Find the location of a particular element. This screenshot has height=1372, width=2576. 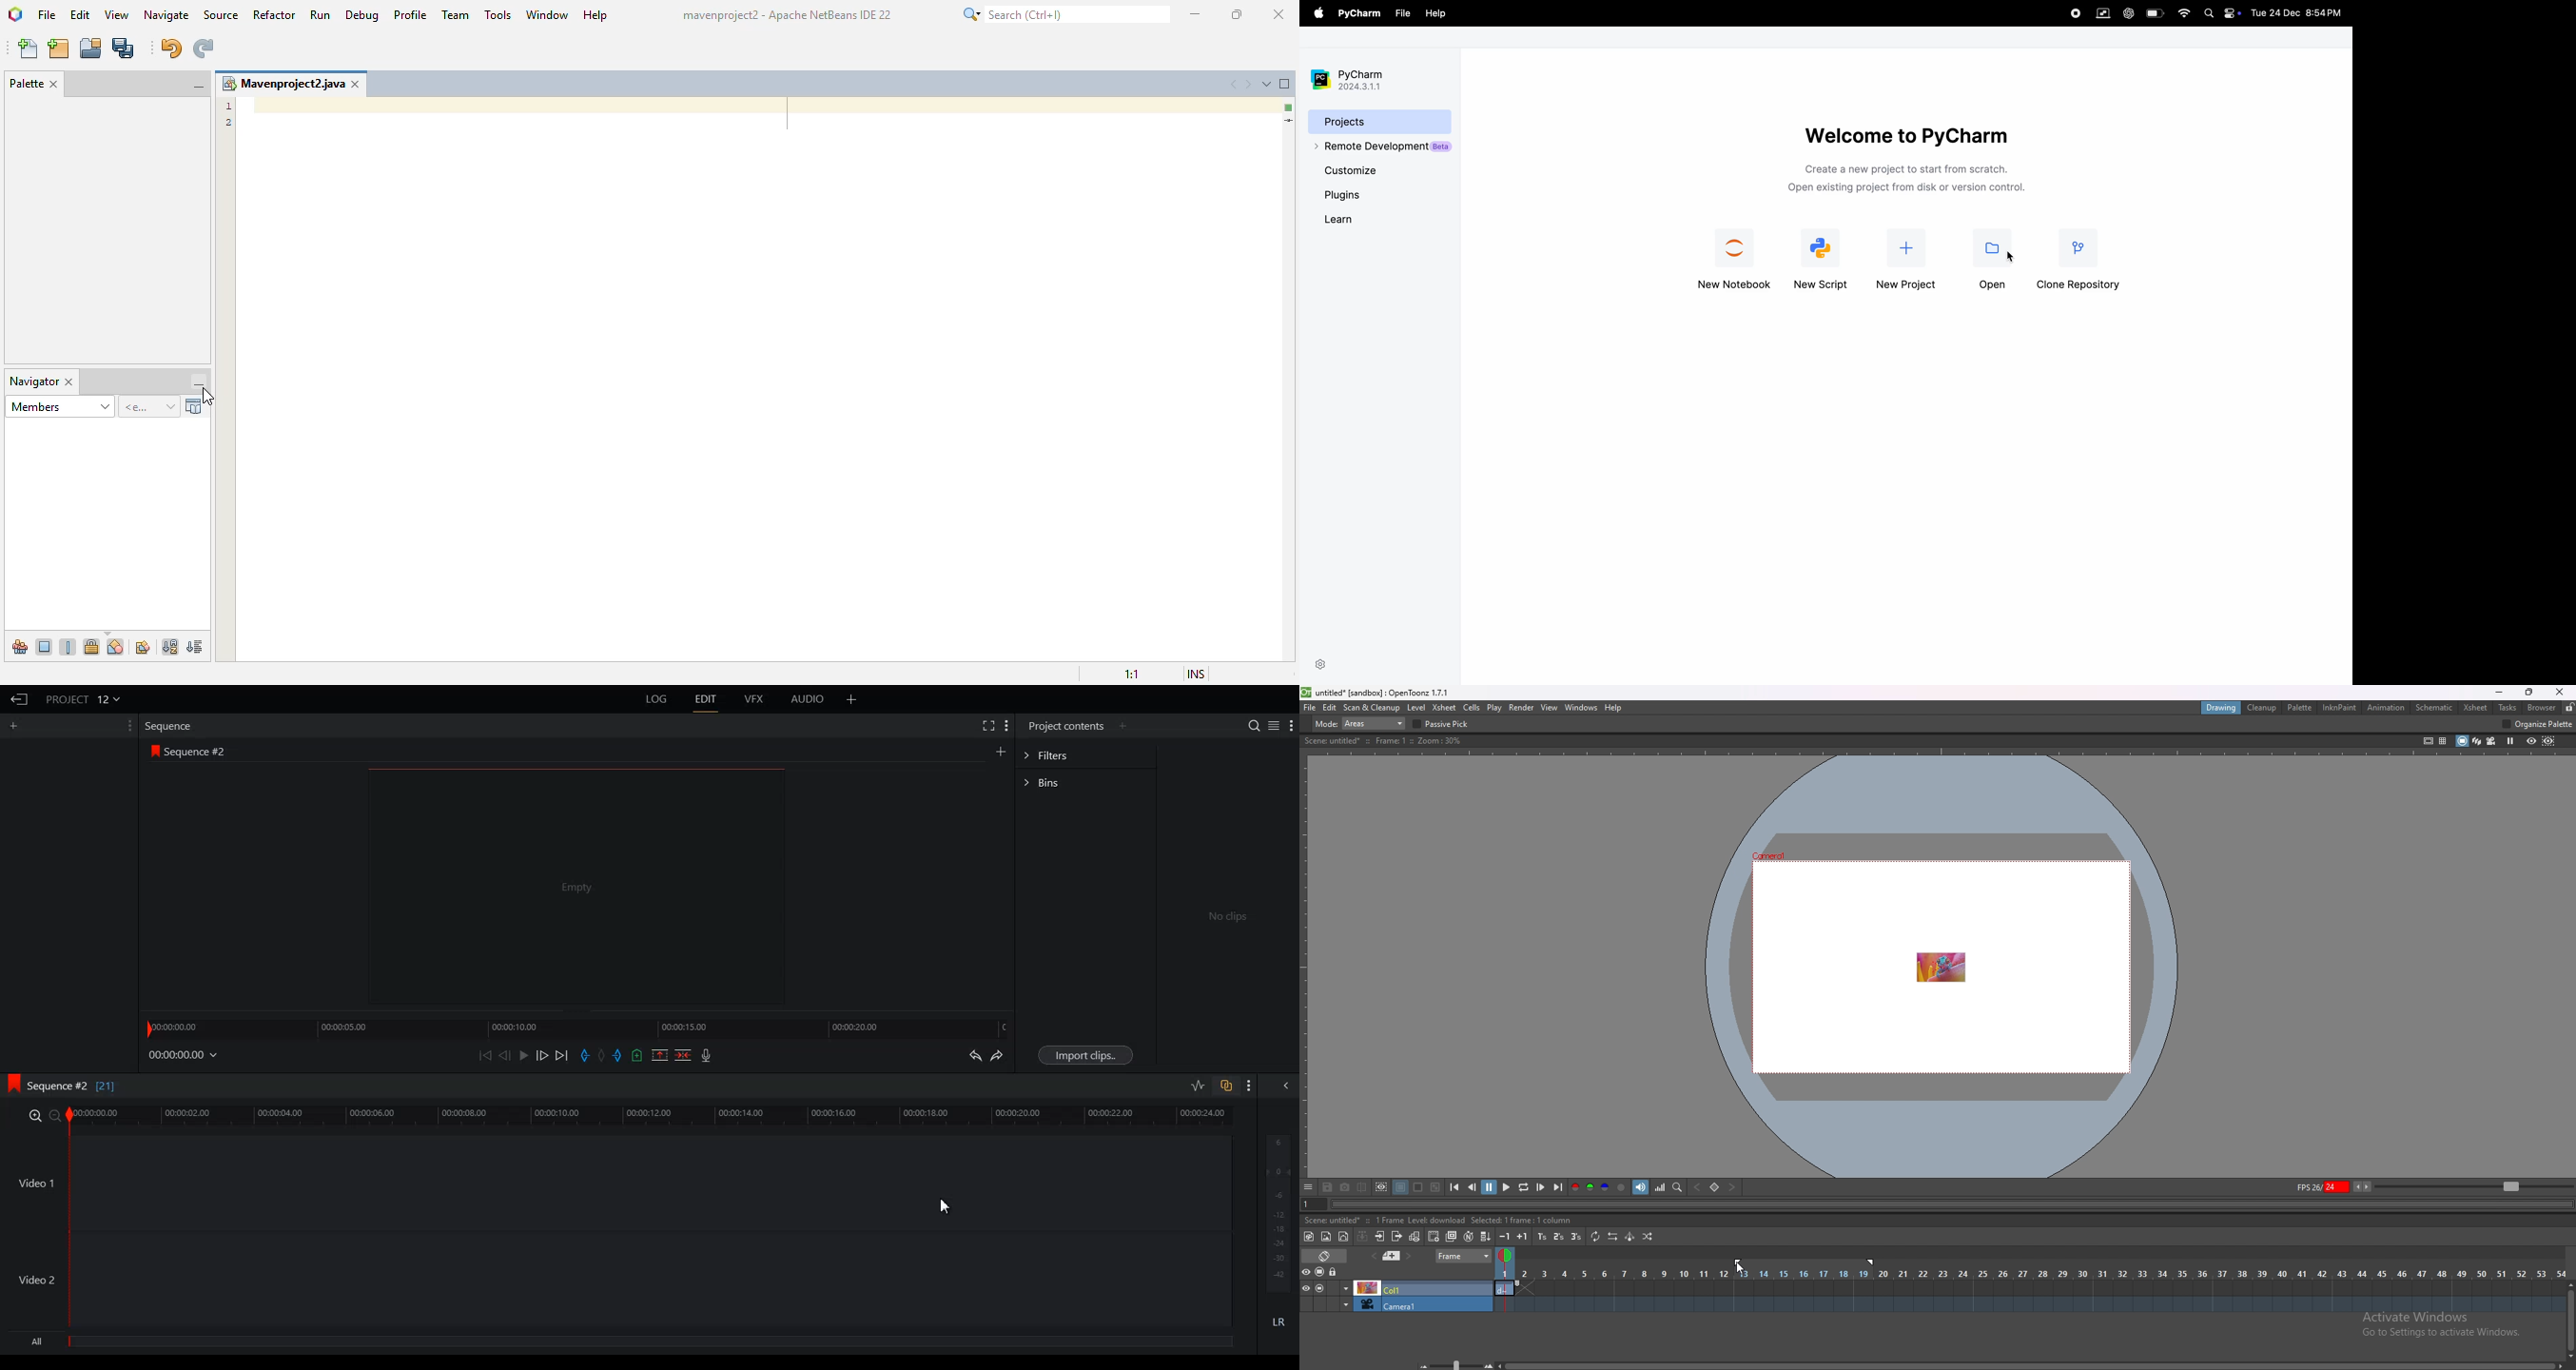

Video Preview is located at coordinates (577, 887).